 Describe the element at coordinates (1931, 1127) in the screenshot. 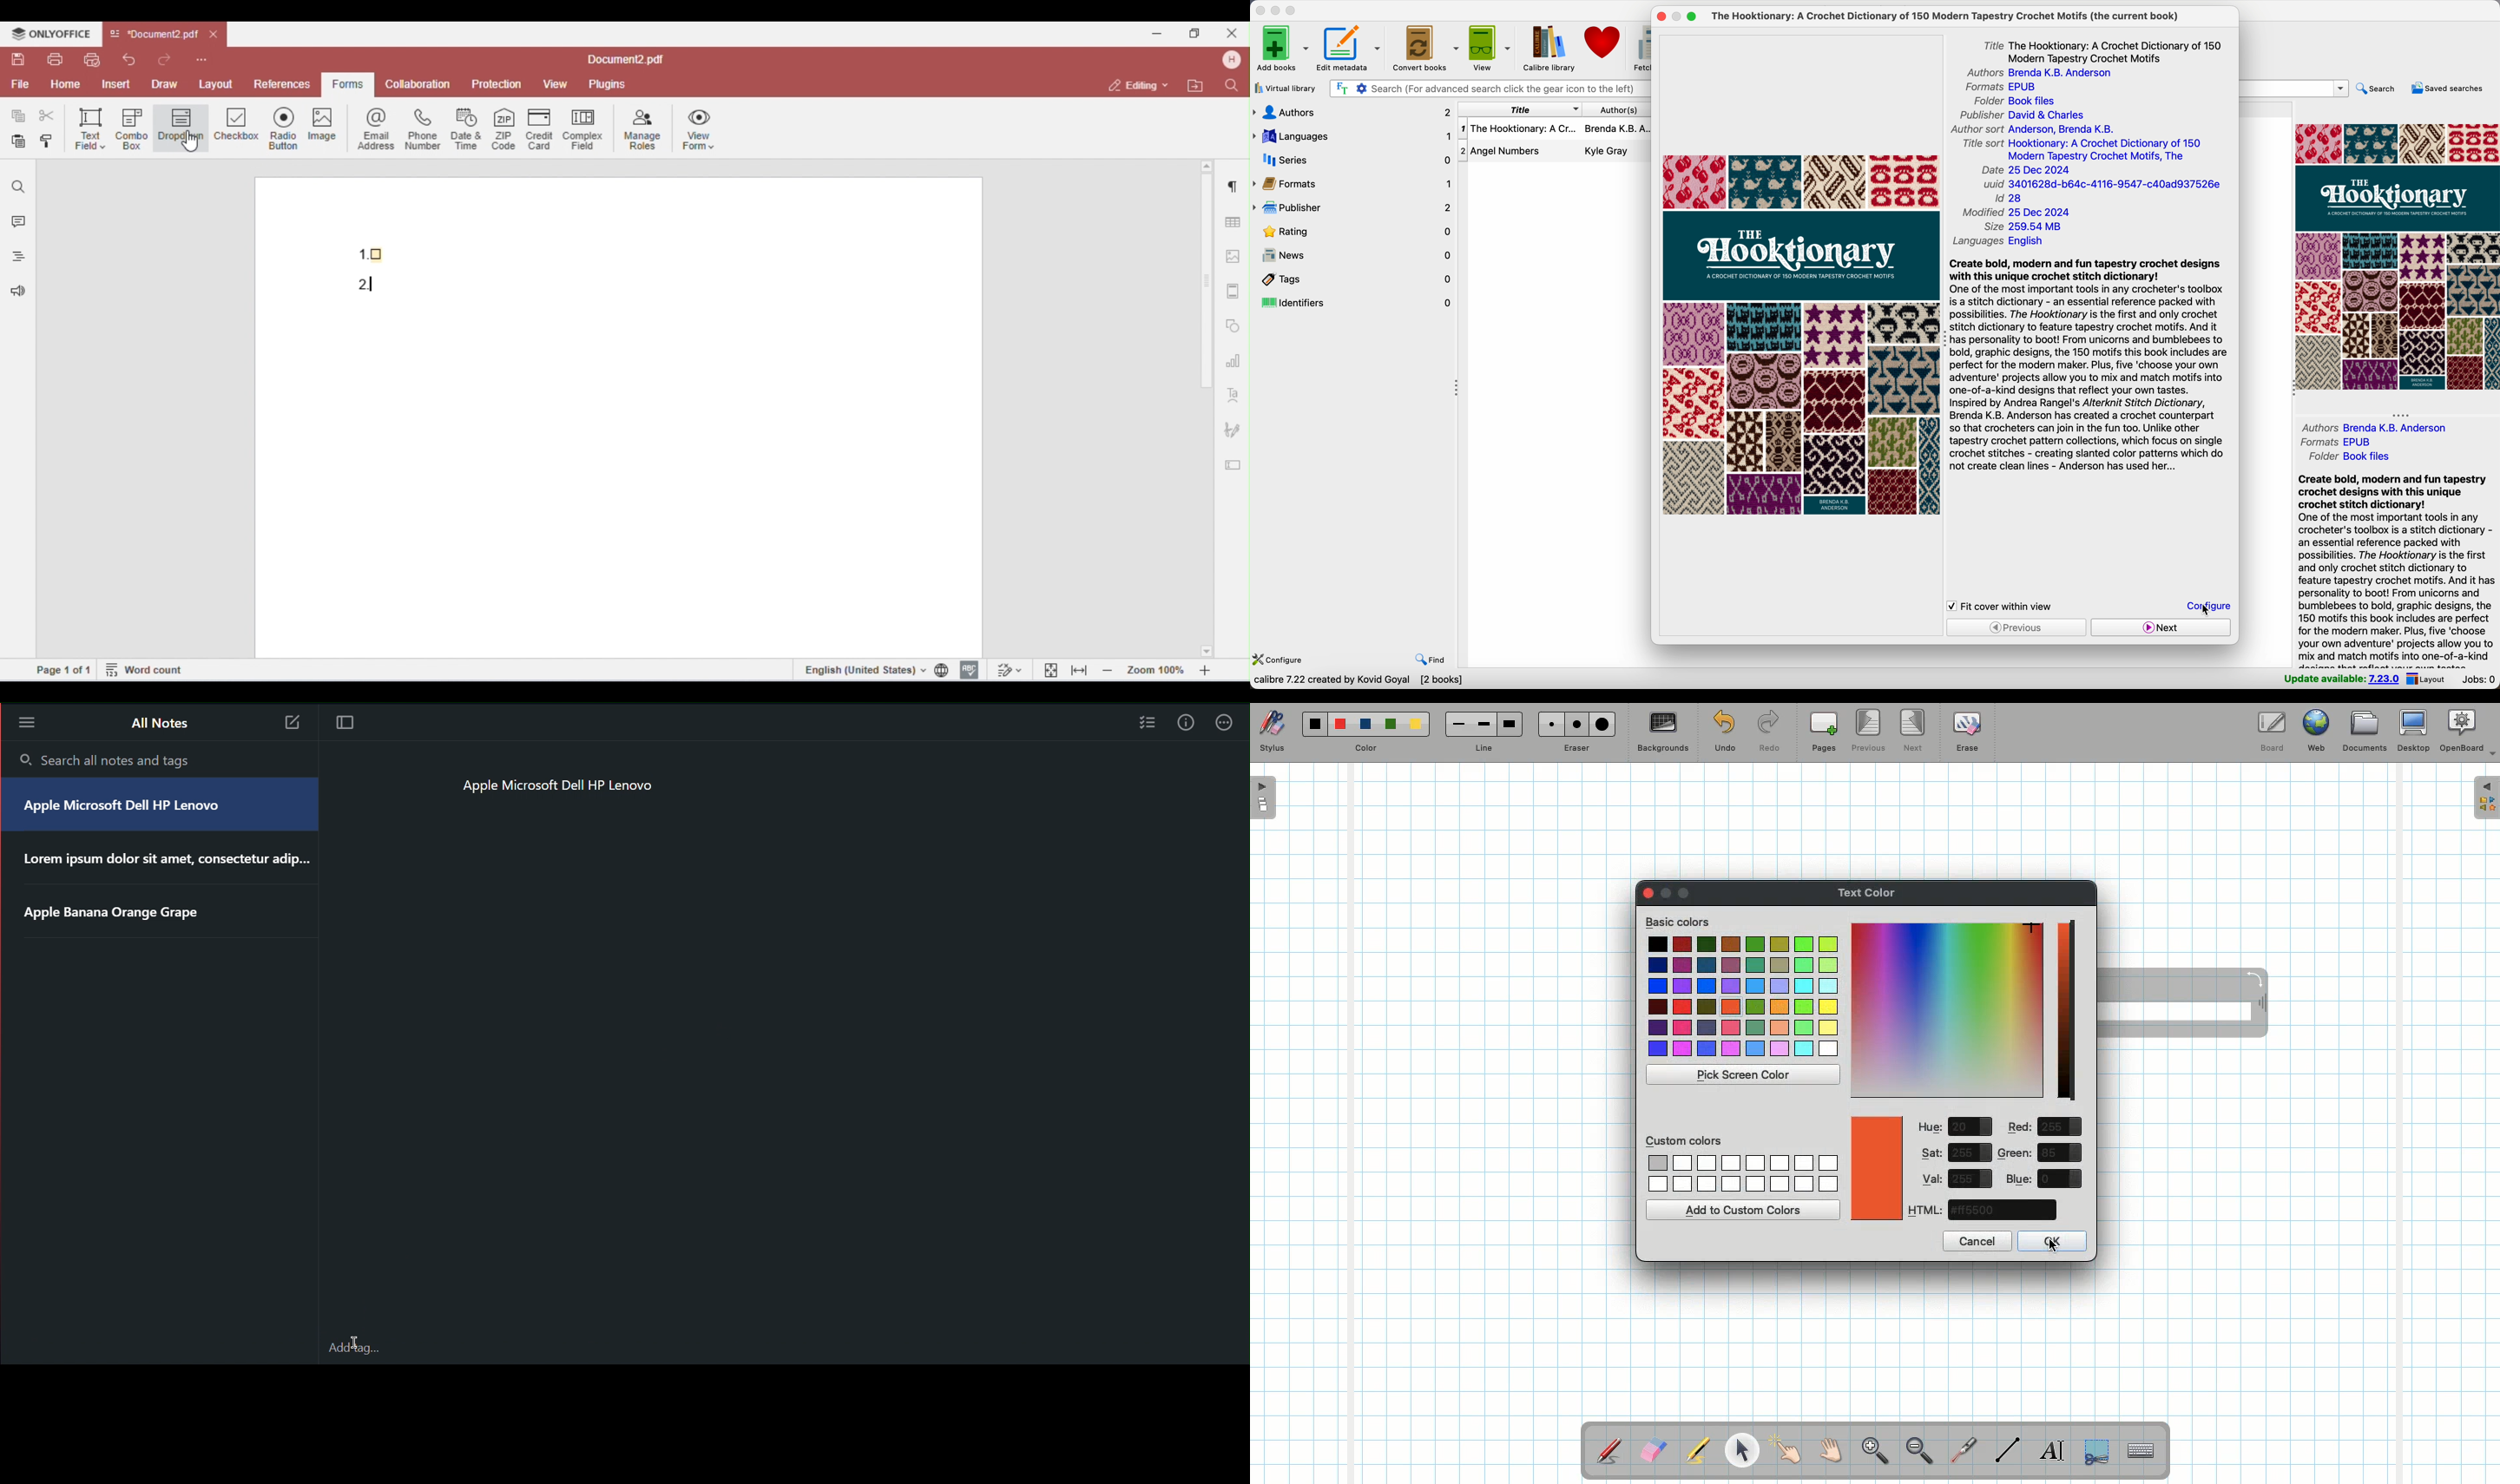

I see `Hue` at that location.